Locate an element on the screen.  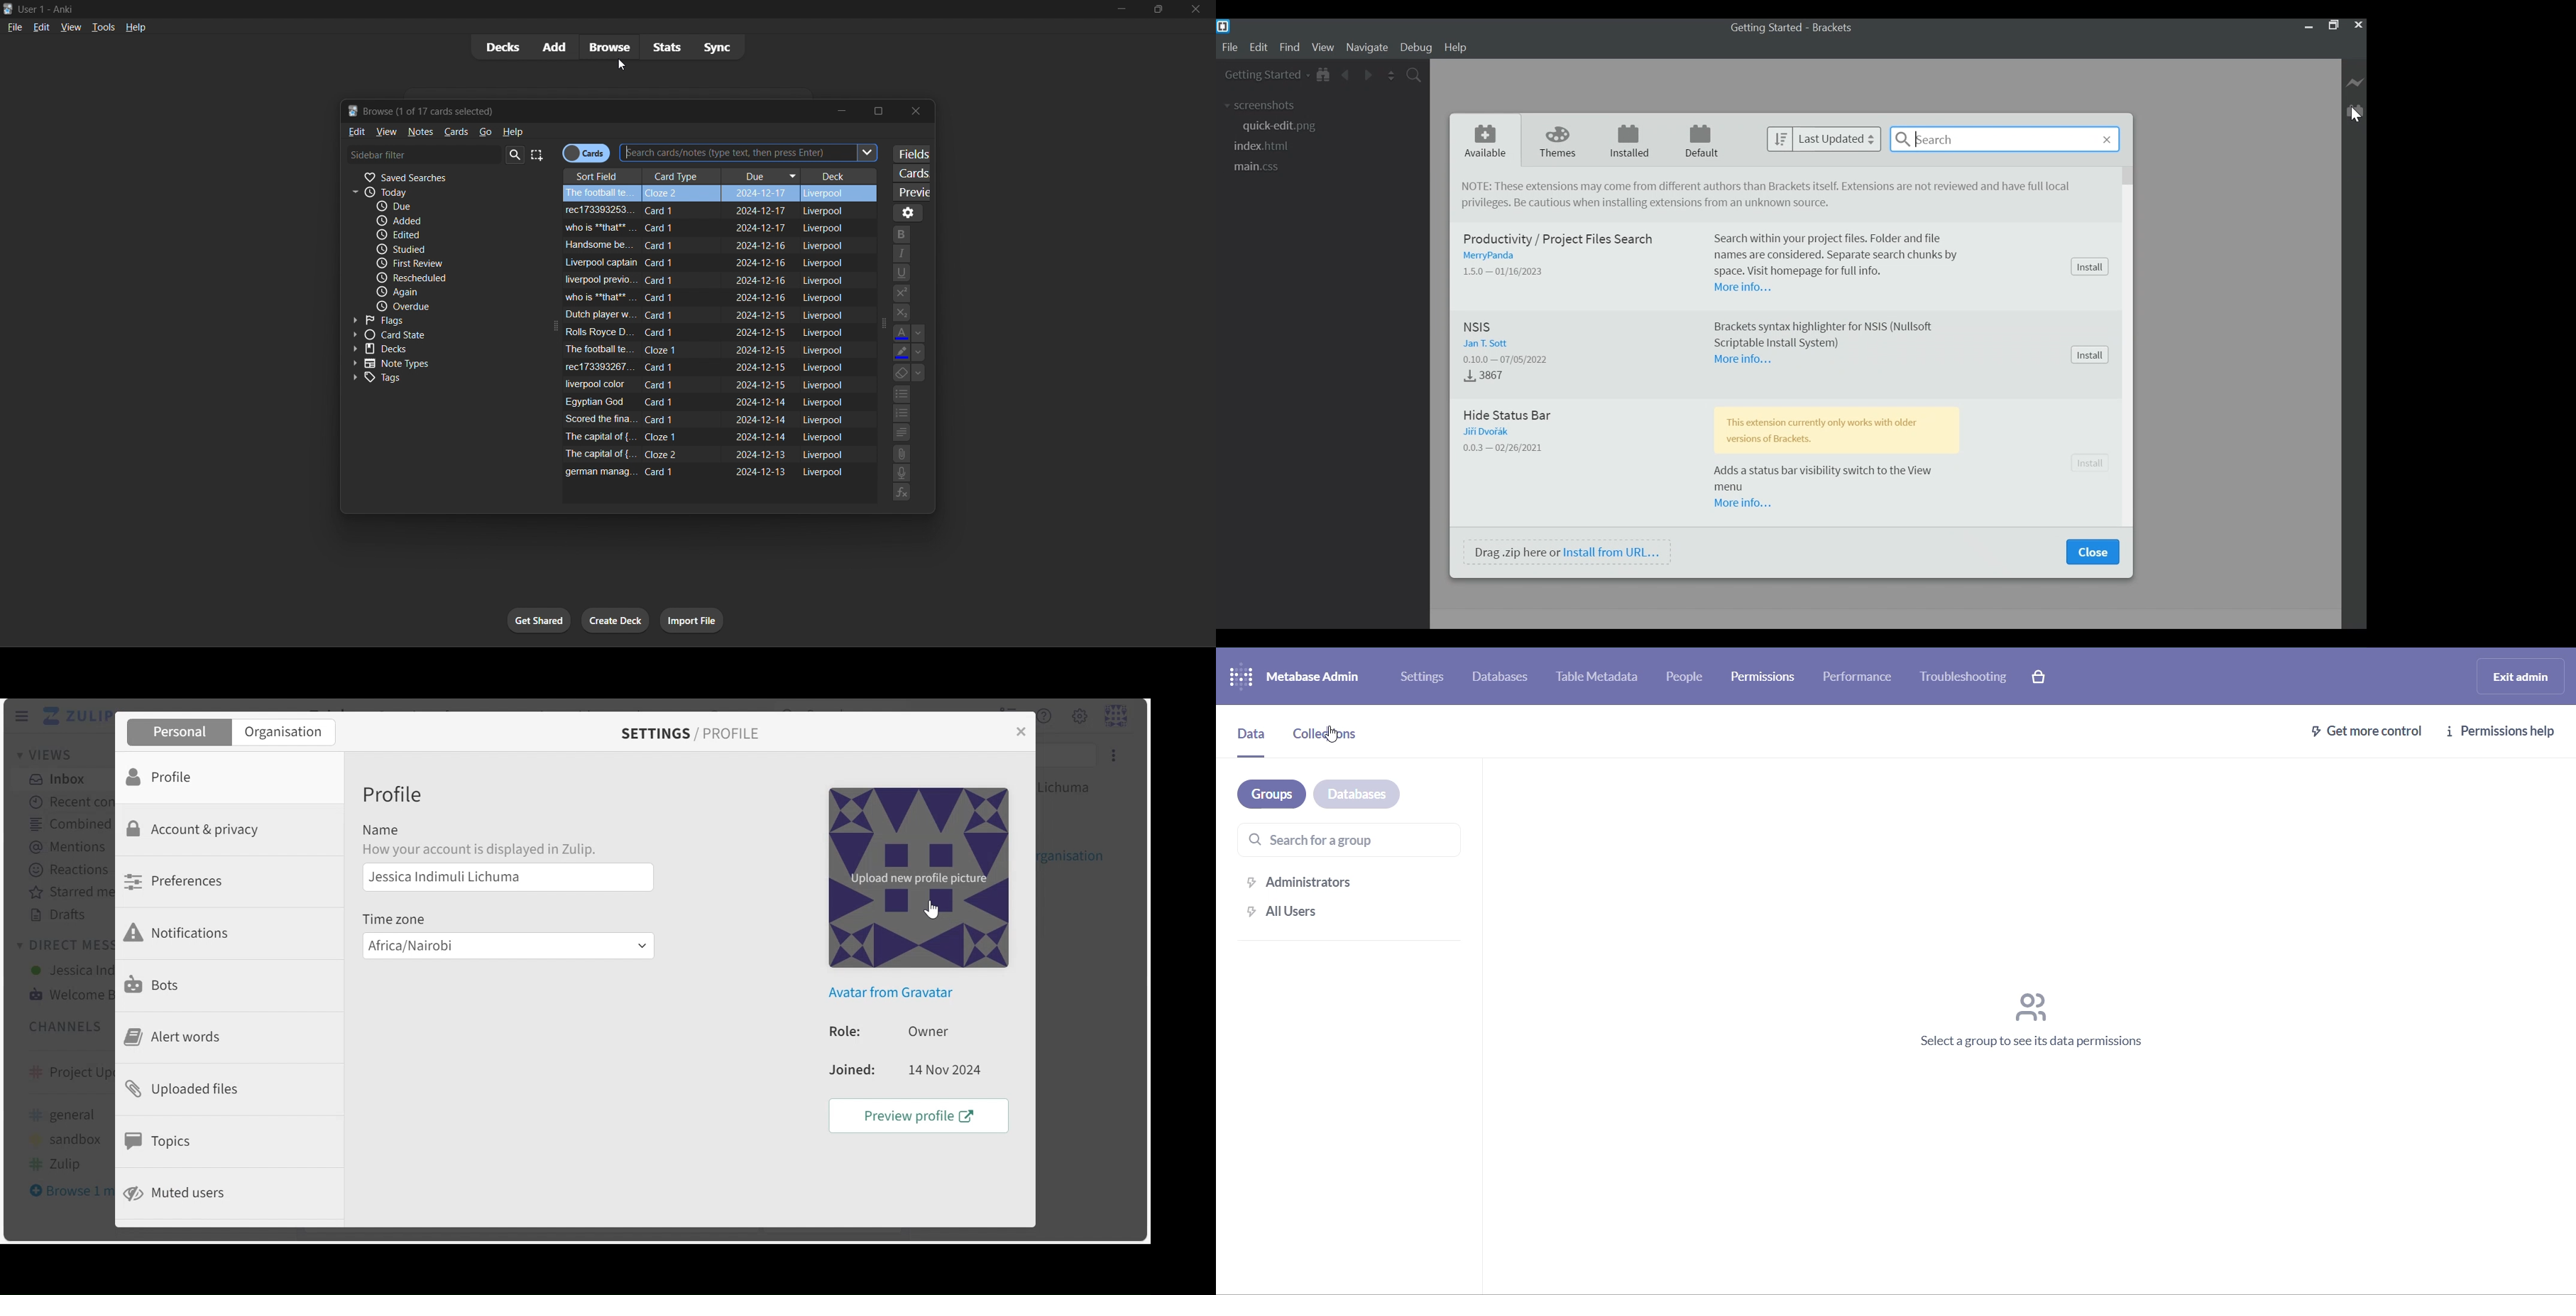
underline is located at coordinates (906, 272).